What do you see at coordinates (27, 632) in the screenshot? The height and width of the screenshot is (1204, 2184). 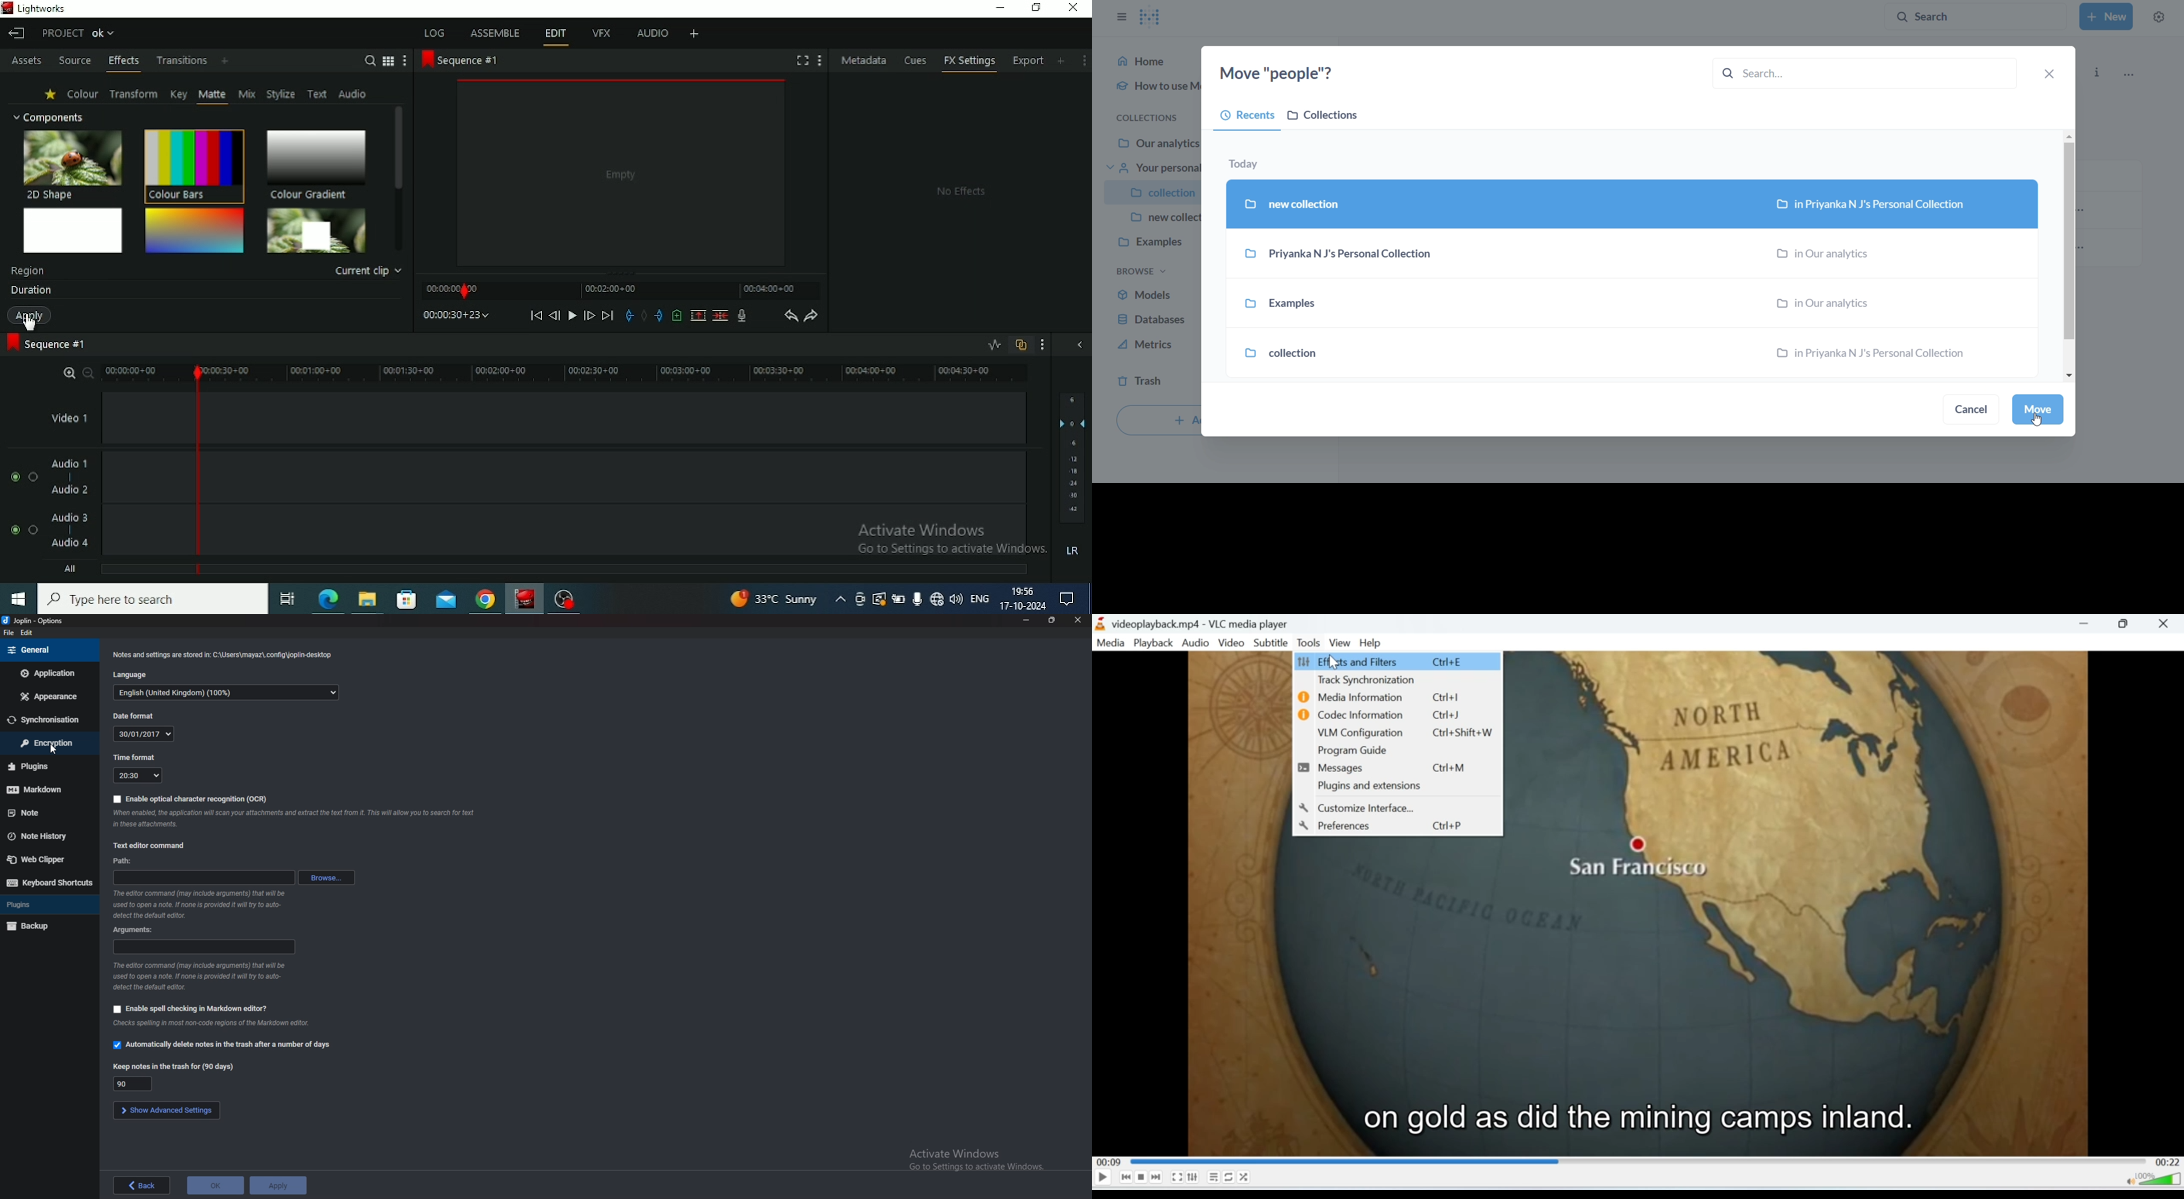 I see `edit` at bounding box center [27, 632].